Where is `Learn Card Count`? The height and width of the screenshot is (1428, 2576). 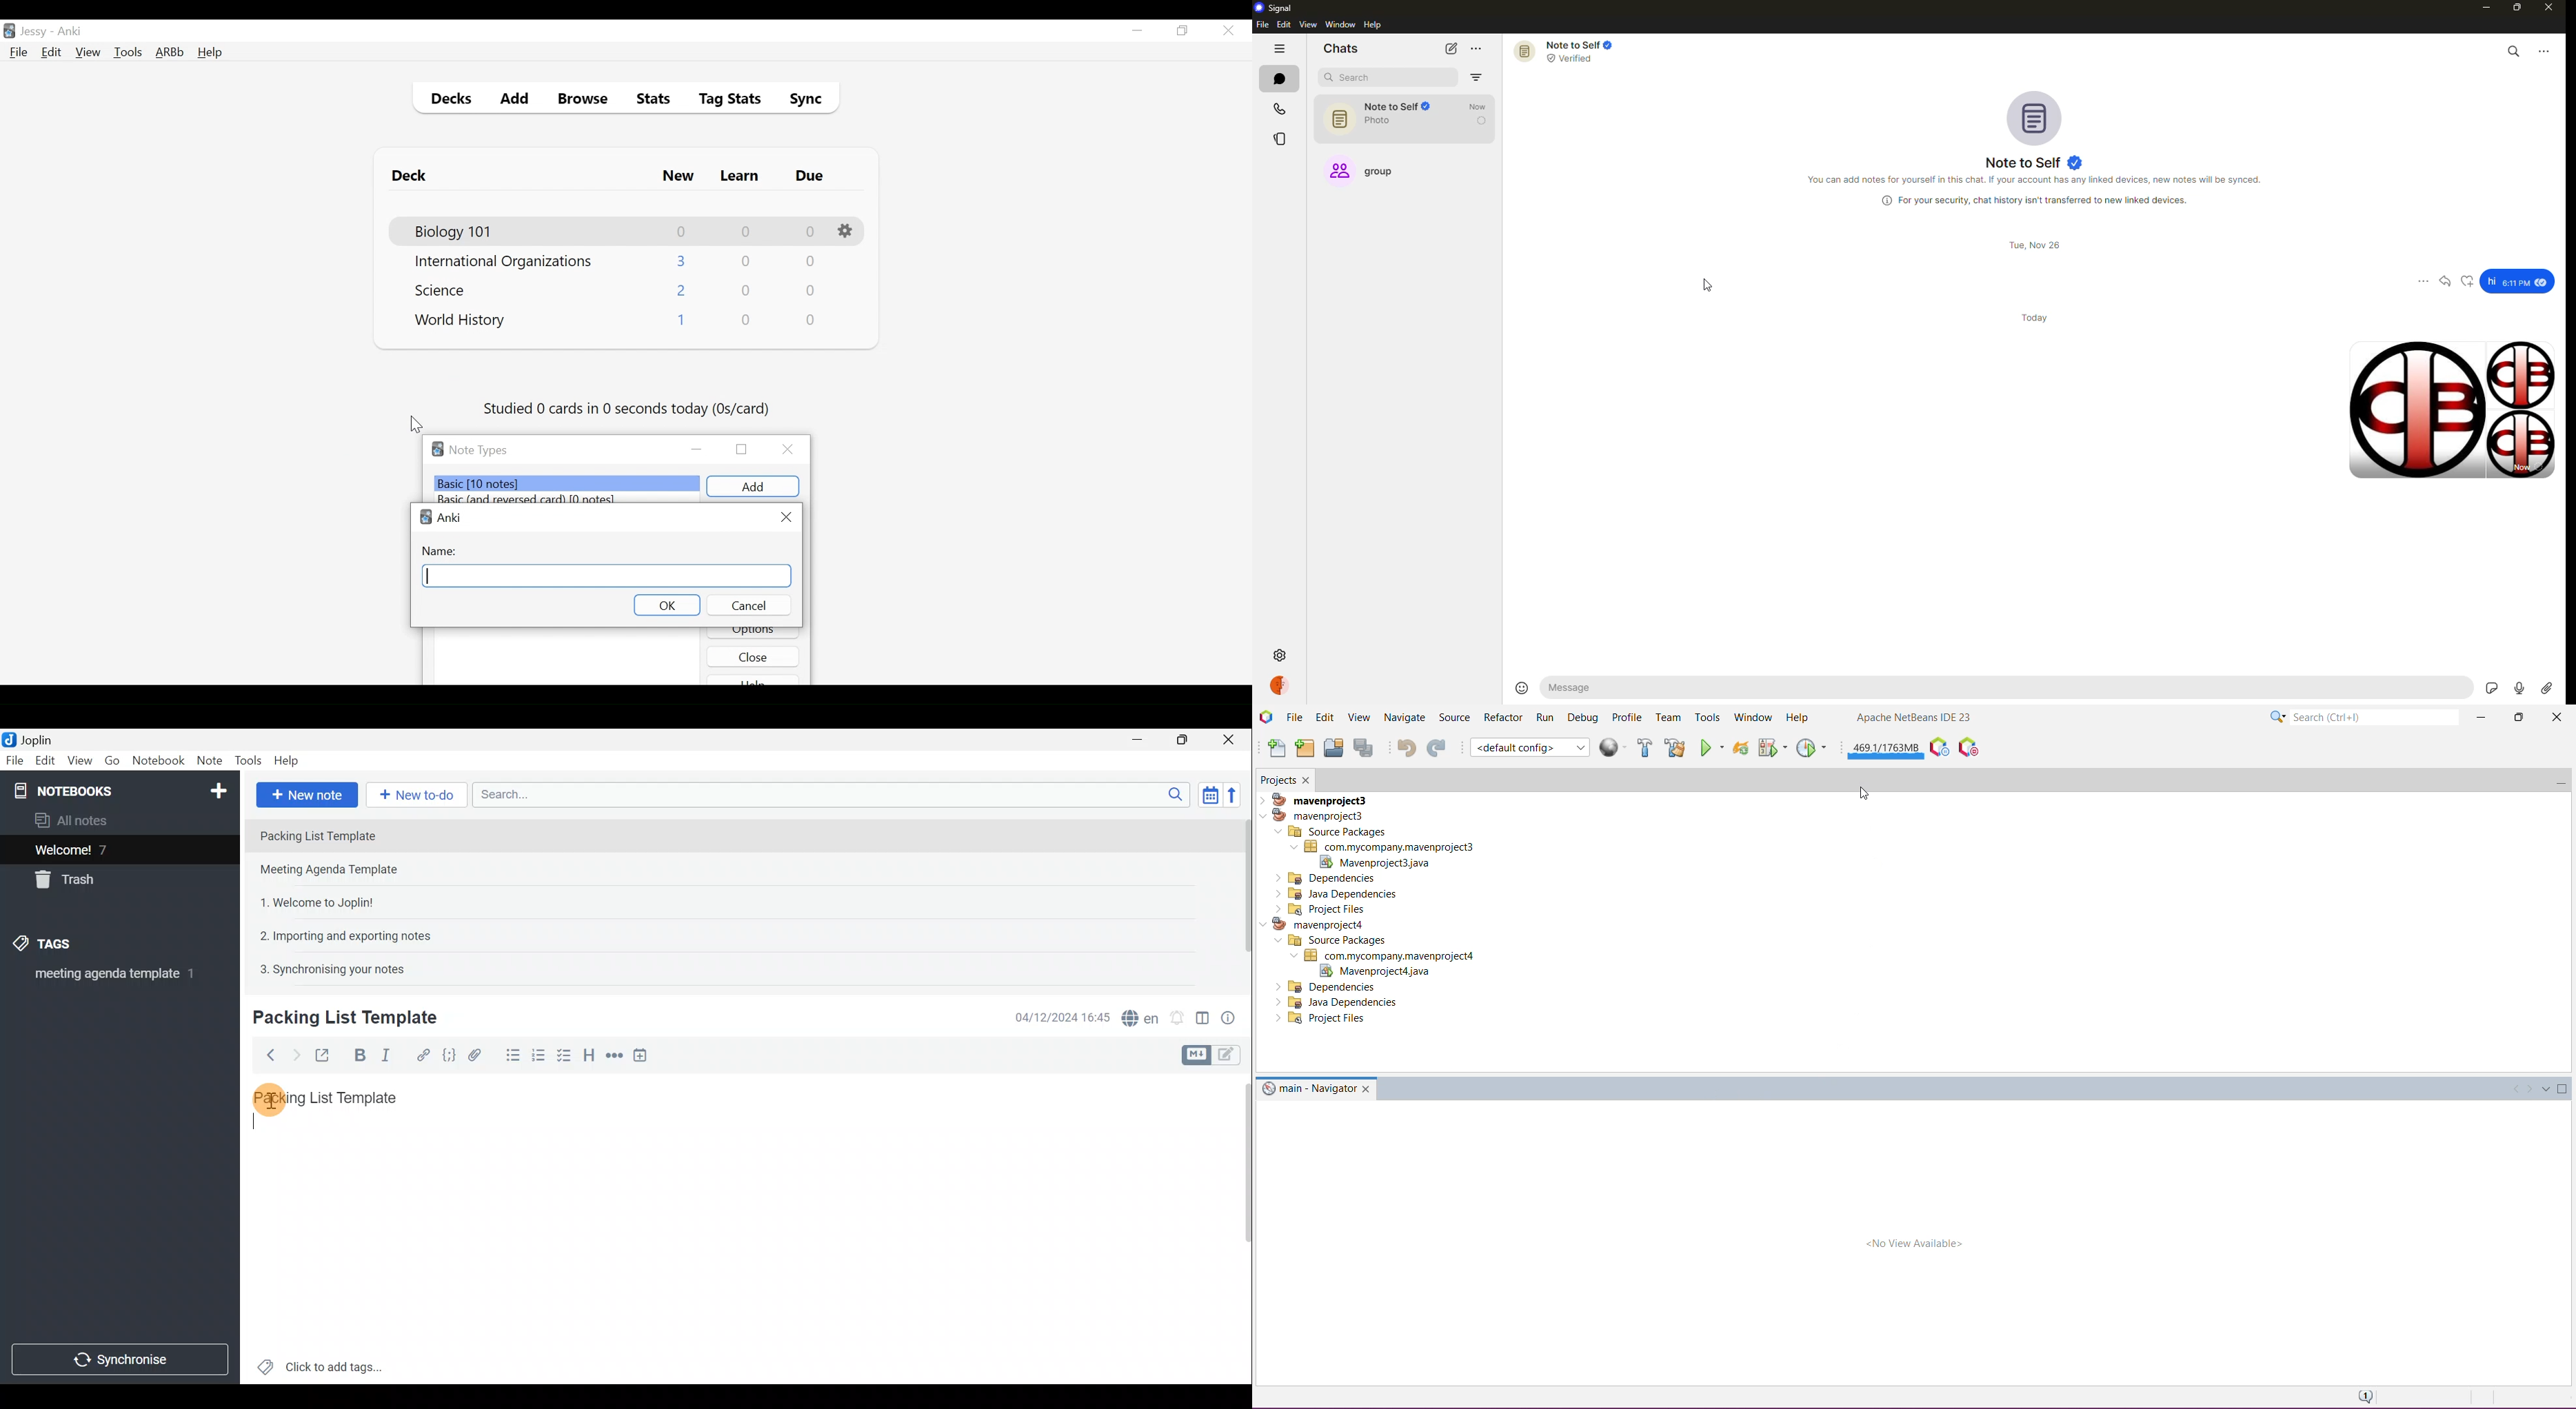 Learn Card Count is located at coordinates (745, 262).